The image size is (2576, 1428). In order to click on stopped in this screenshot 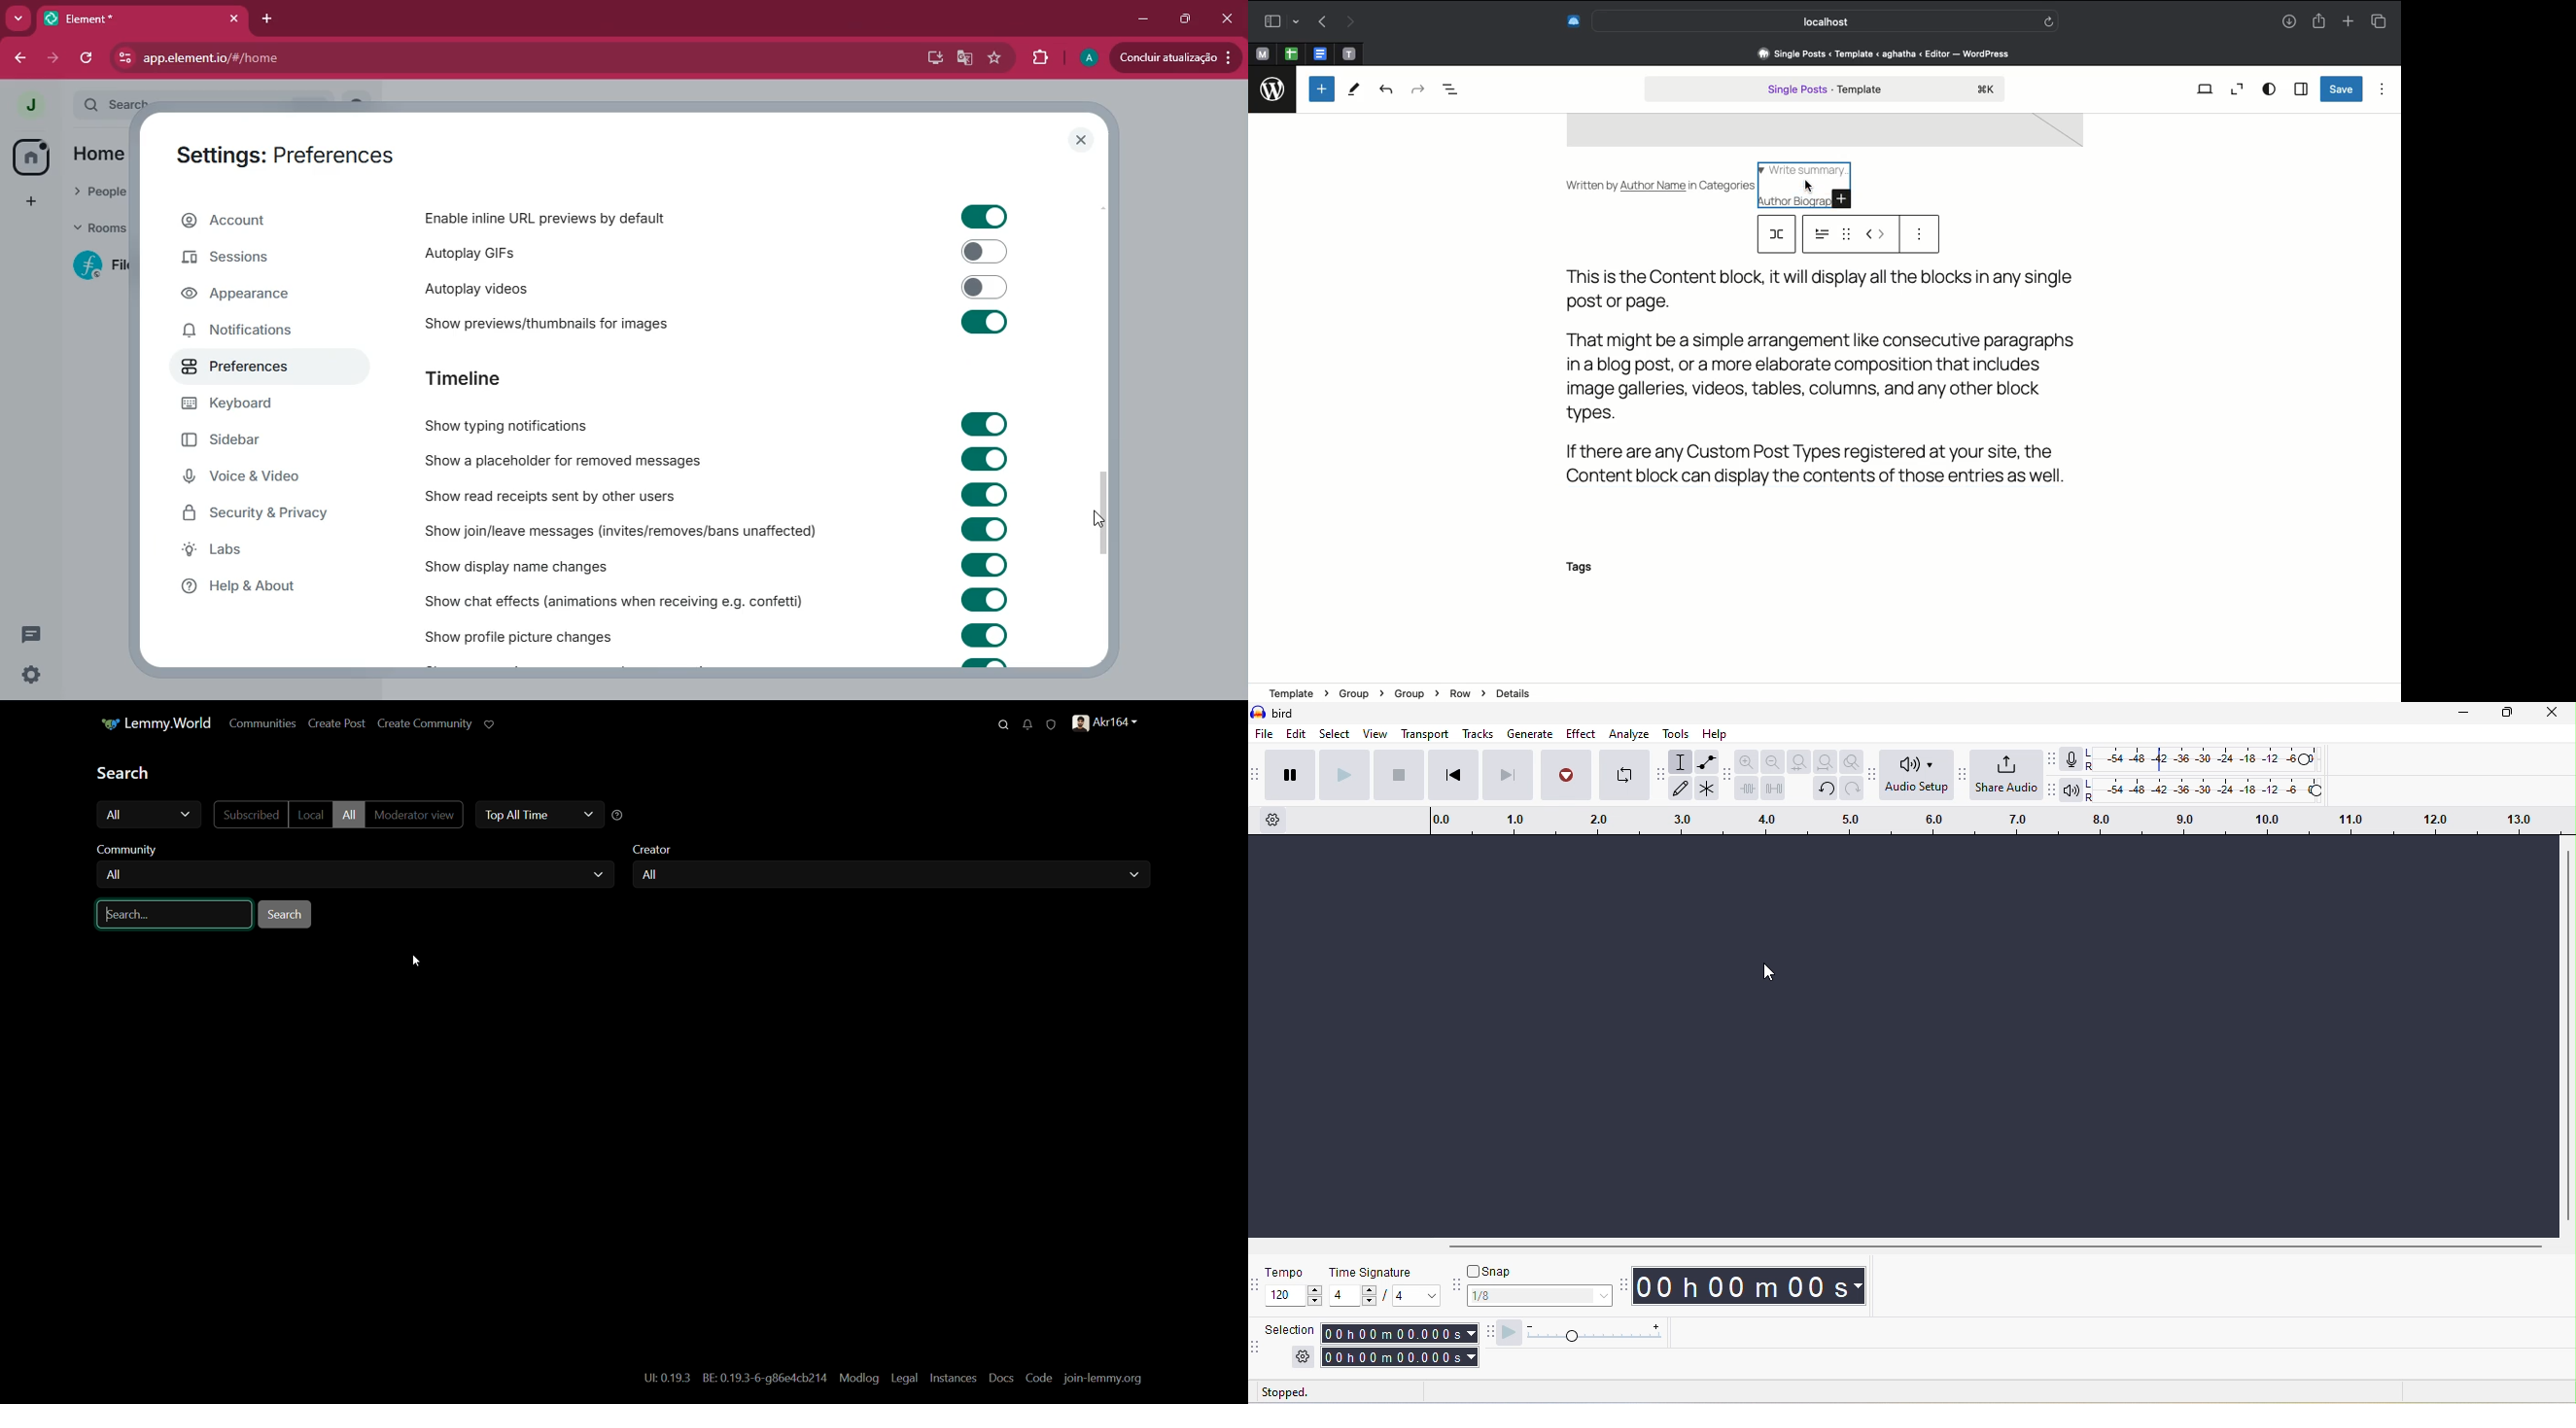, I will do `click(1297, 1392)`.